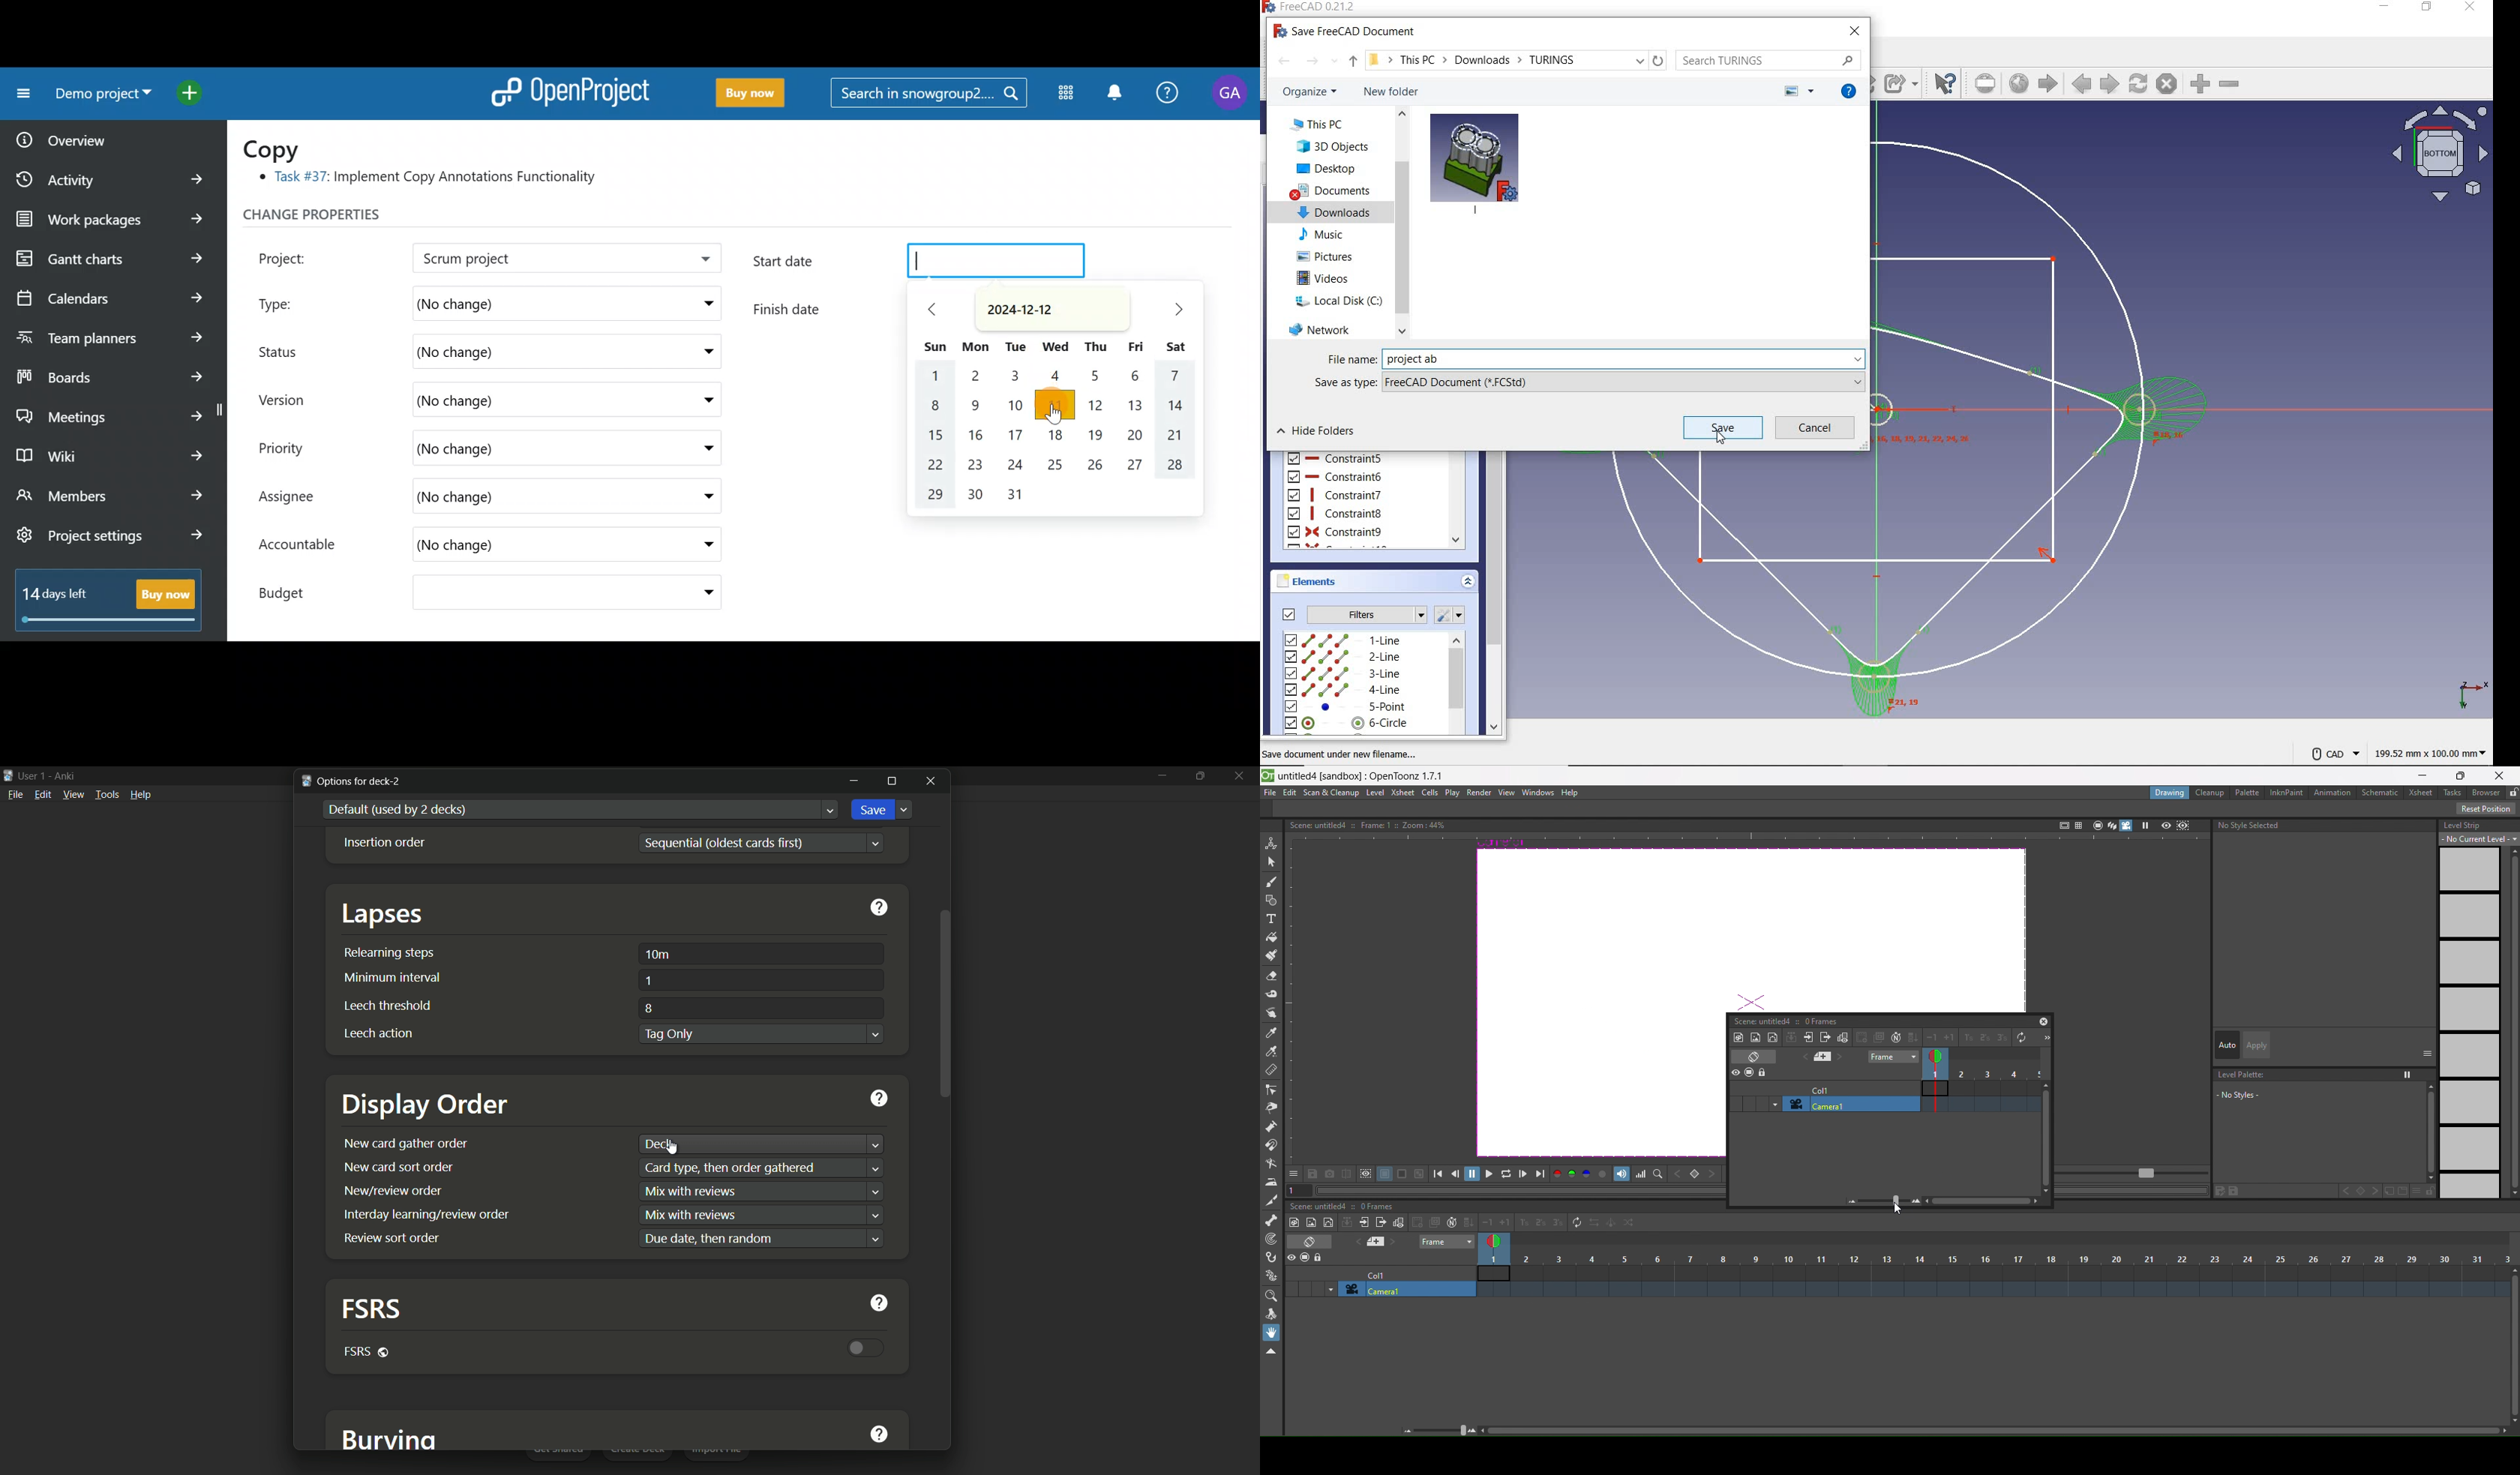 This screenshot has width=2520, height=1484. I want to click on Version drop down, so click(702, 399).